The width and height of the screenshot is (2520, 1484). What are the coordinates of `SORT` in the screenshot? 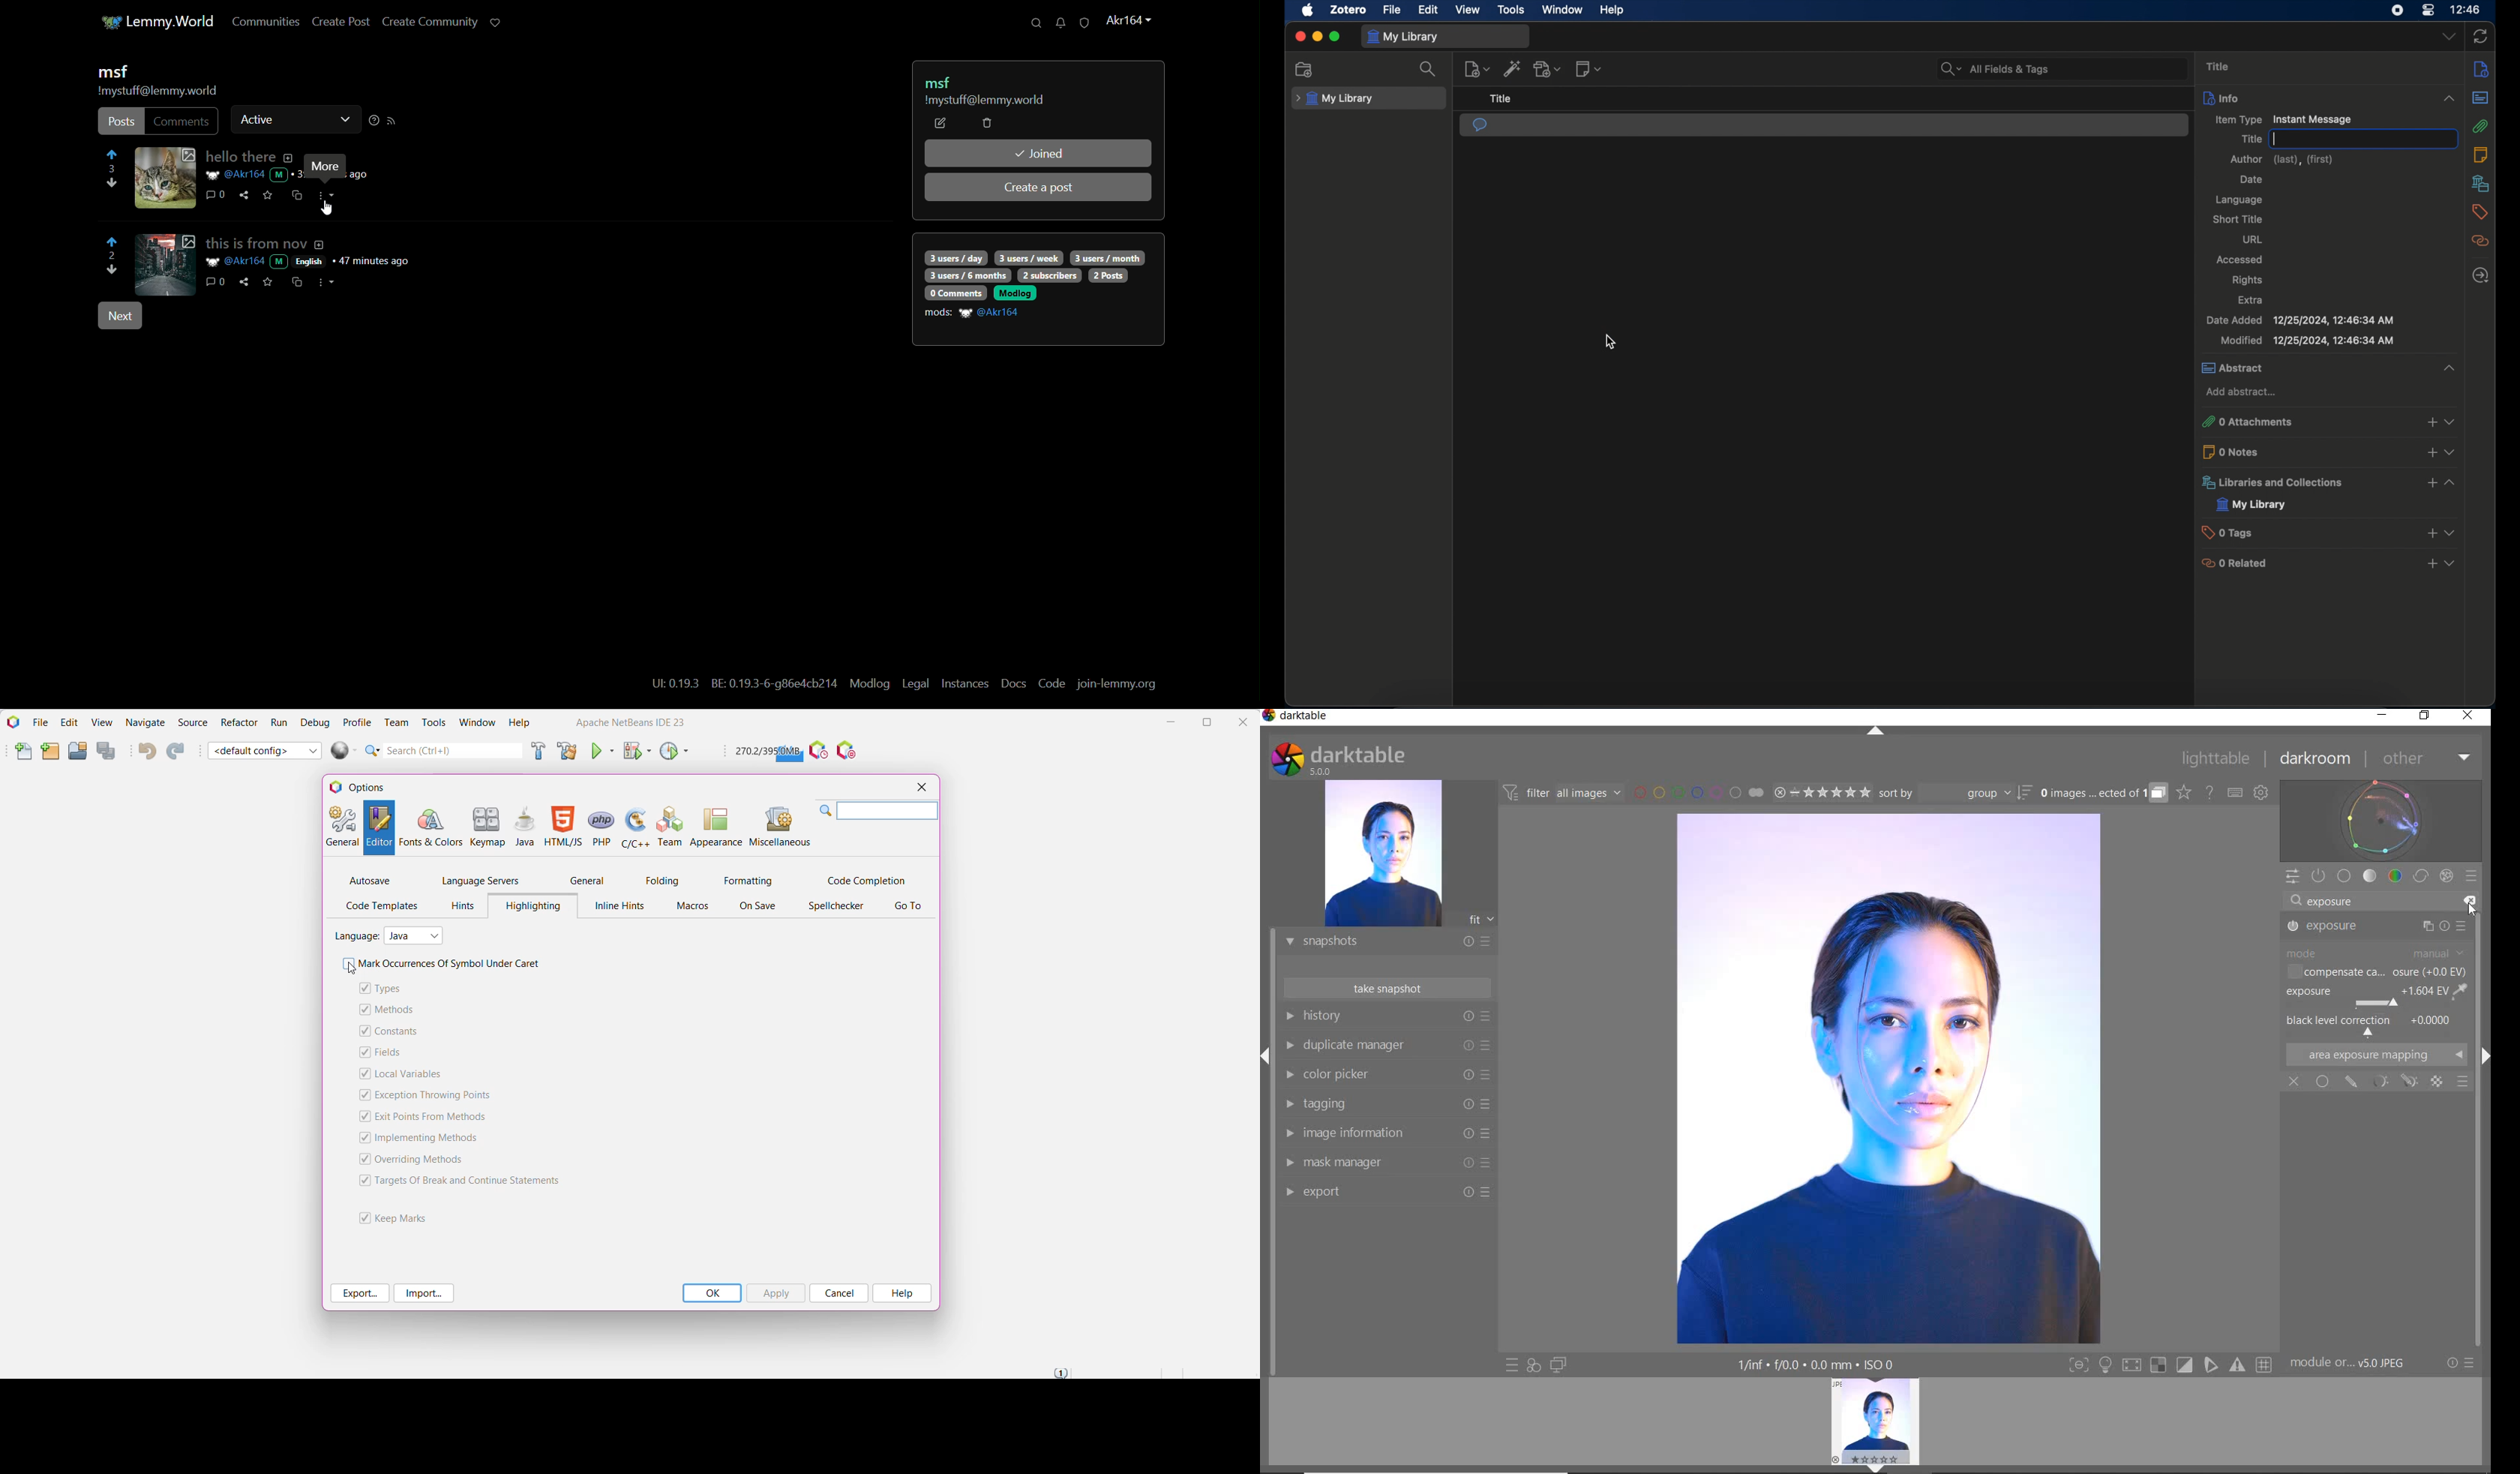 It's located at (1954, 792).